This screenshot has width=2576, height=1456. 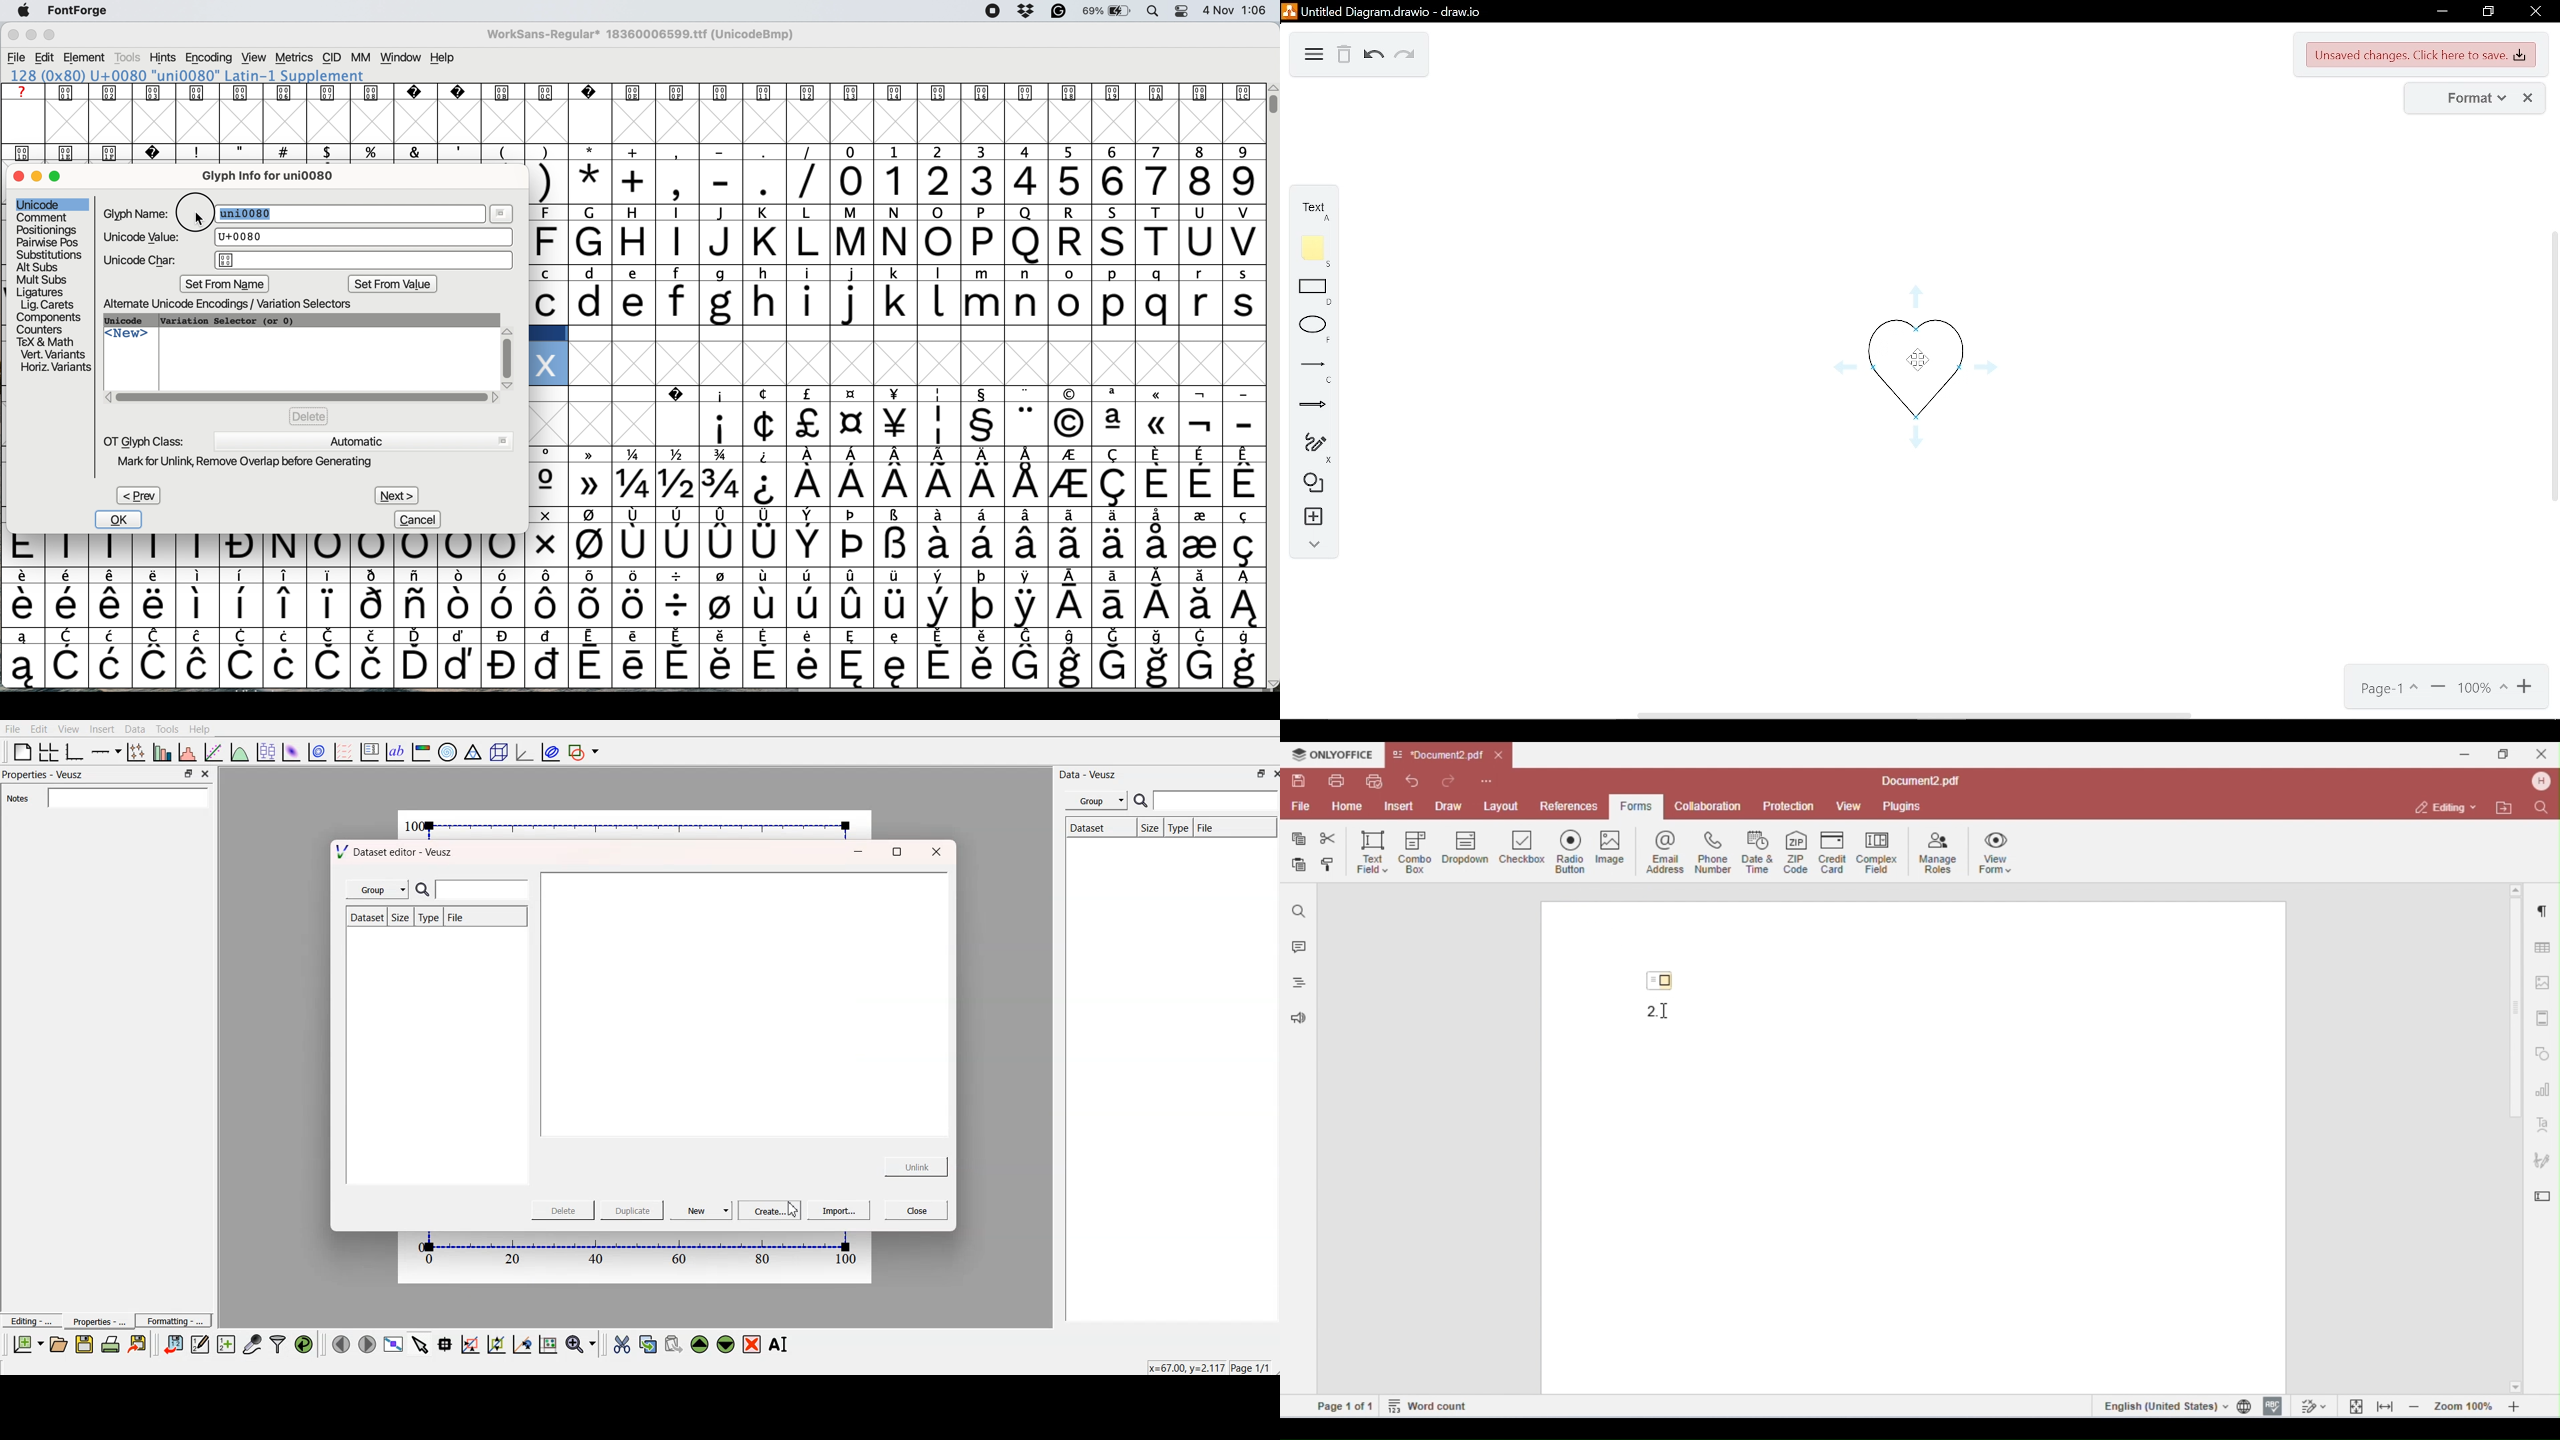 What do you see at coordinates (1311, 516) in the screenshot?
I see `insert` at bounding box center [1311, 516].